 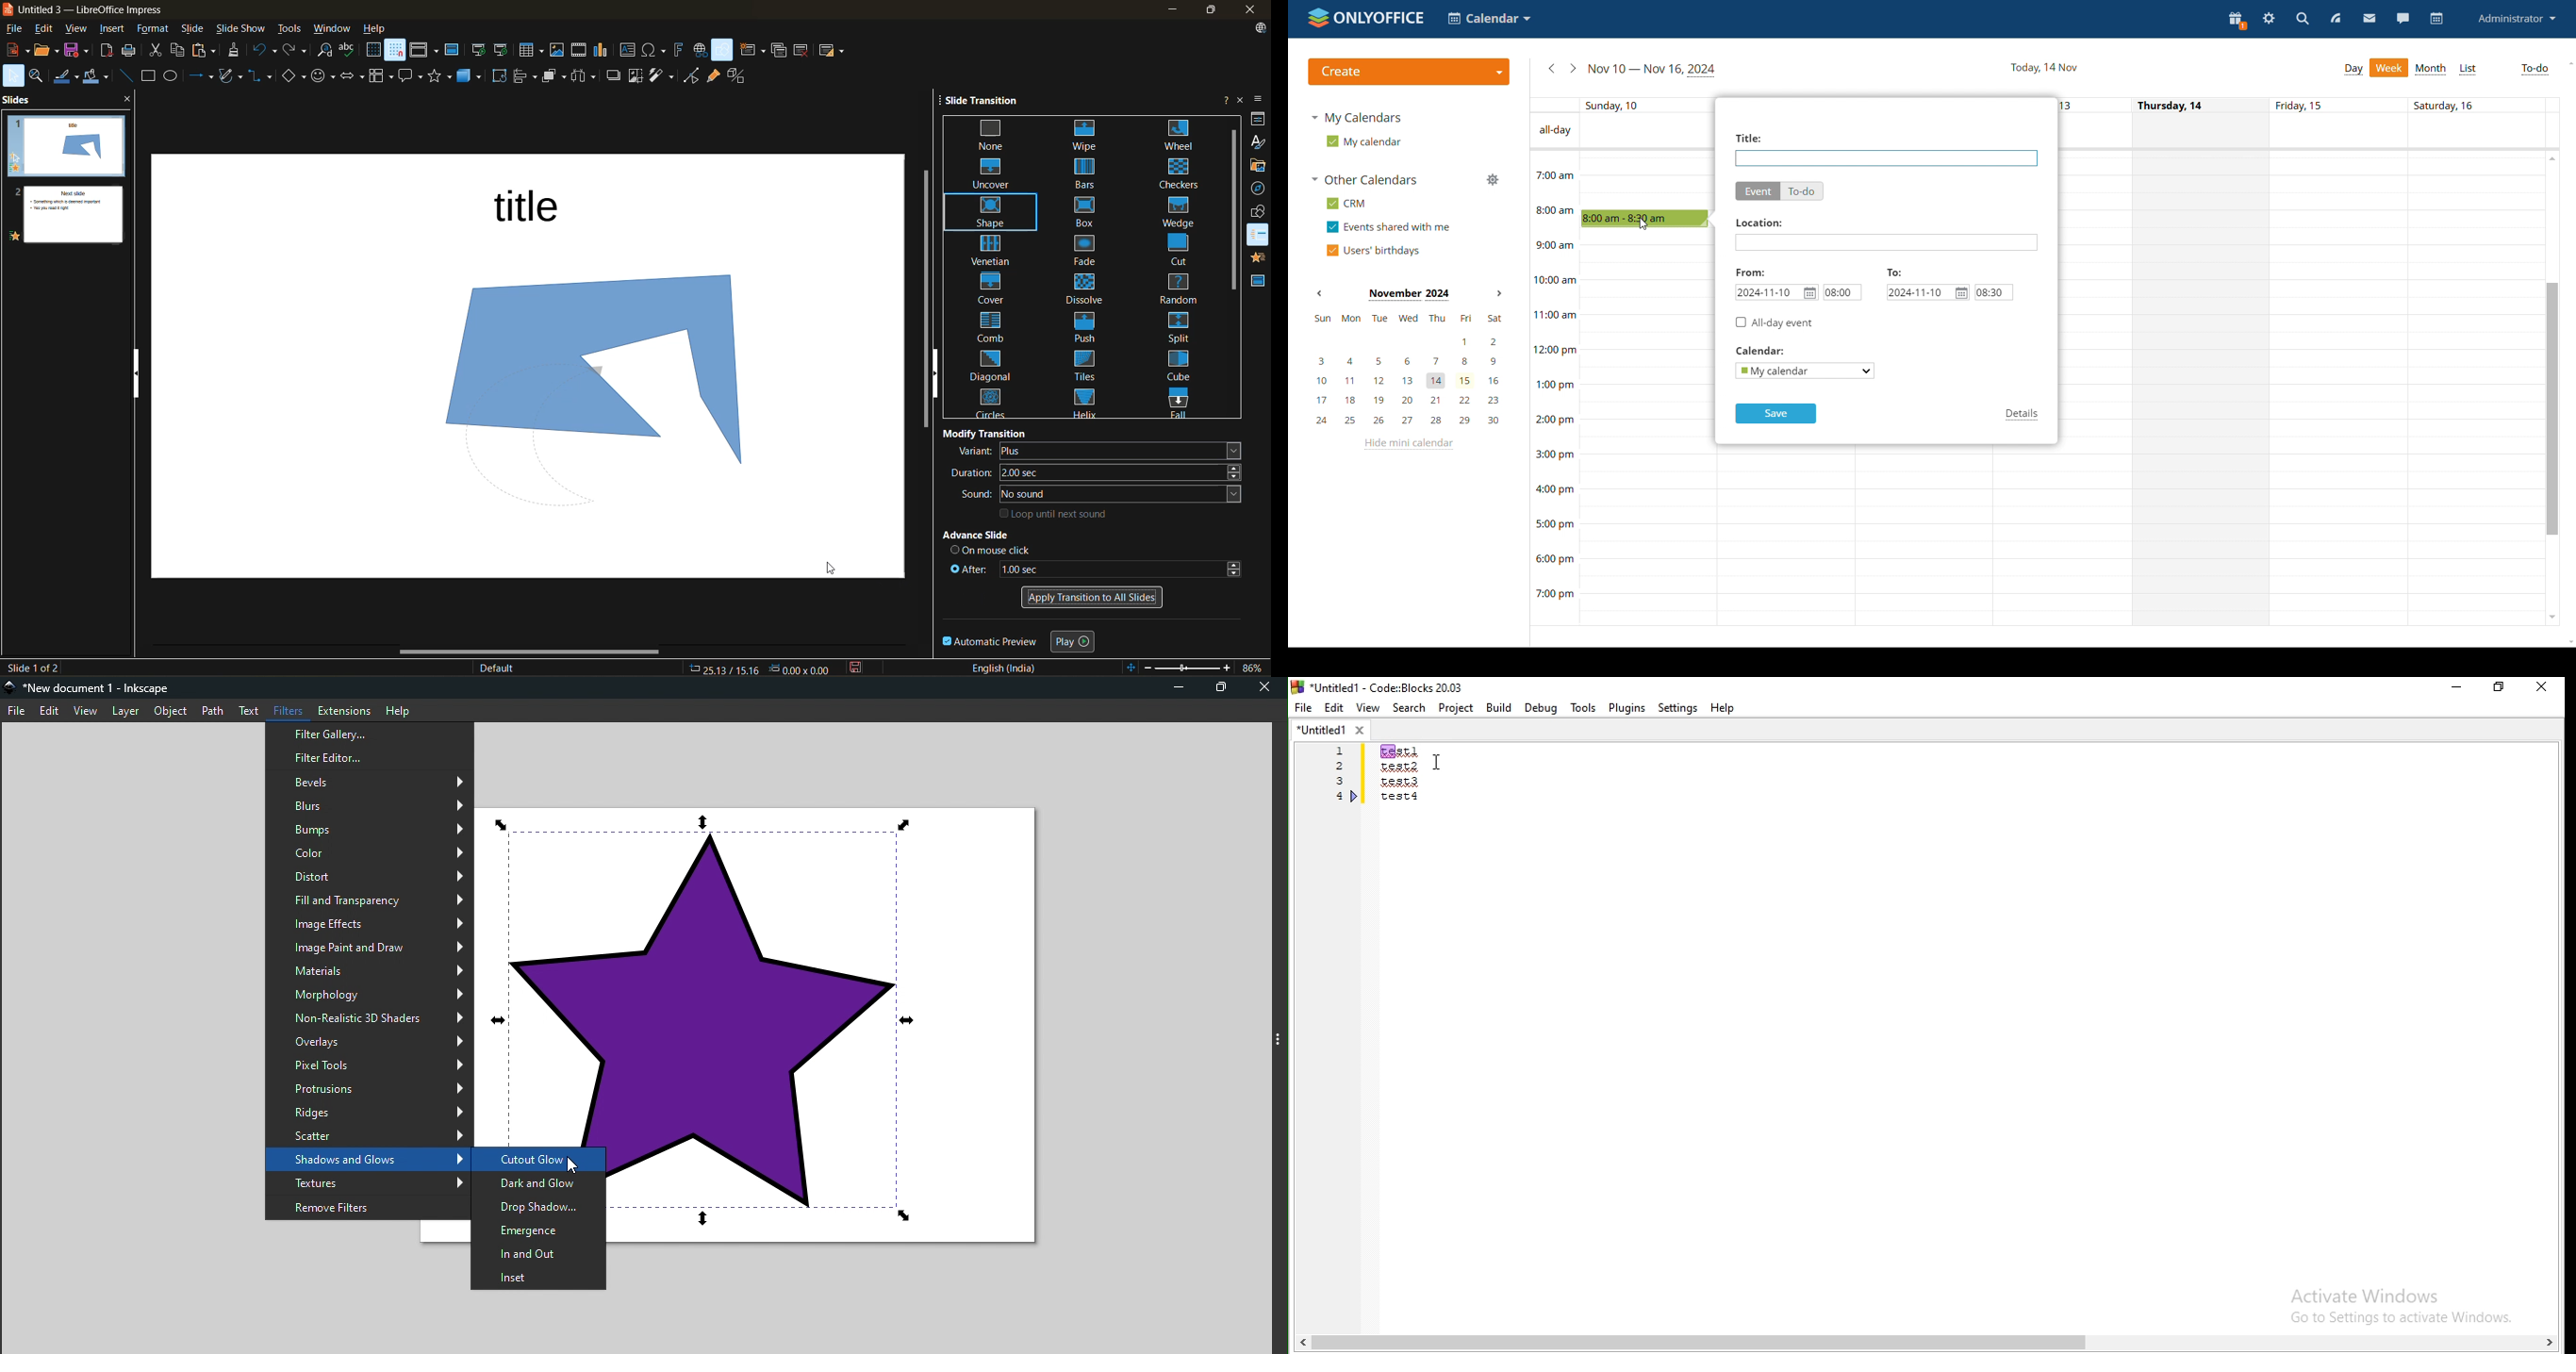 What do you see at coordinates (1259, 260) in the screenshot?
I see `animation` at bounding box center [1259, 260].